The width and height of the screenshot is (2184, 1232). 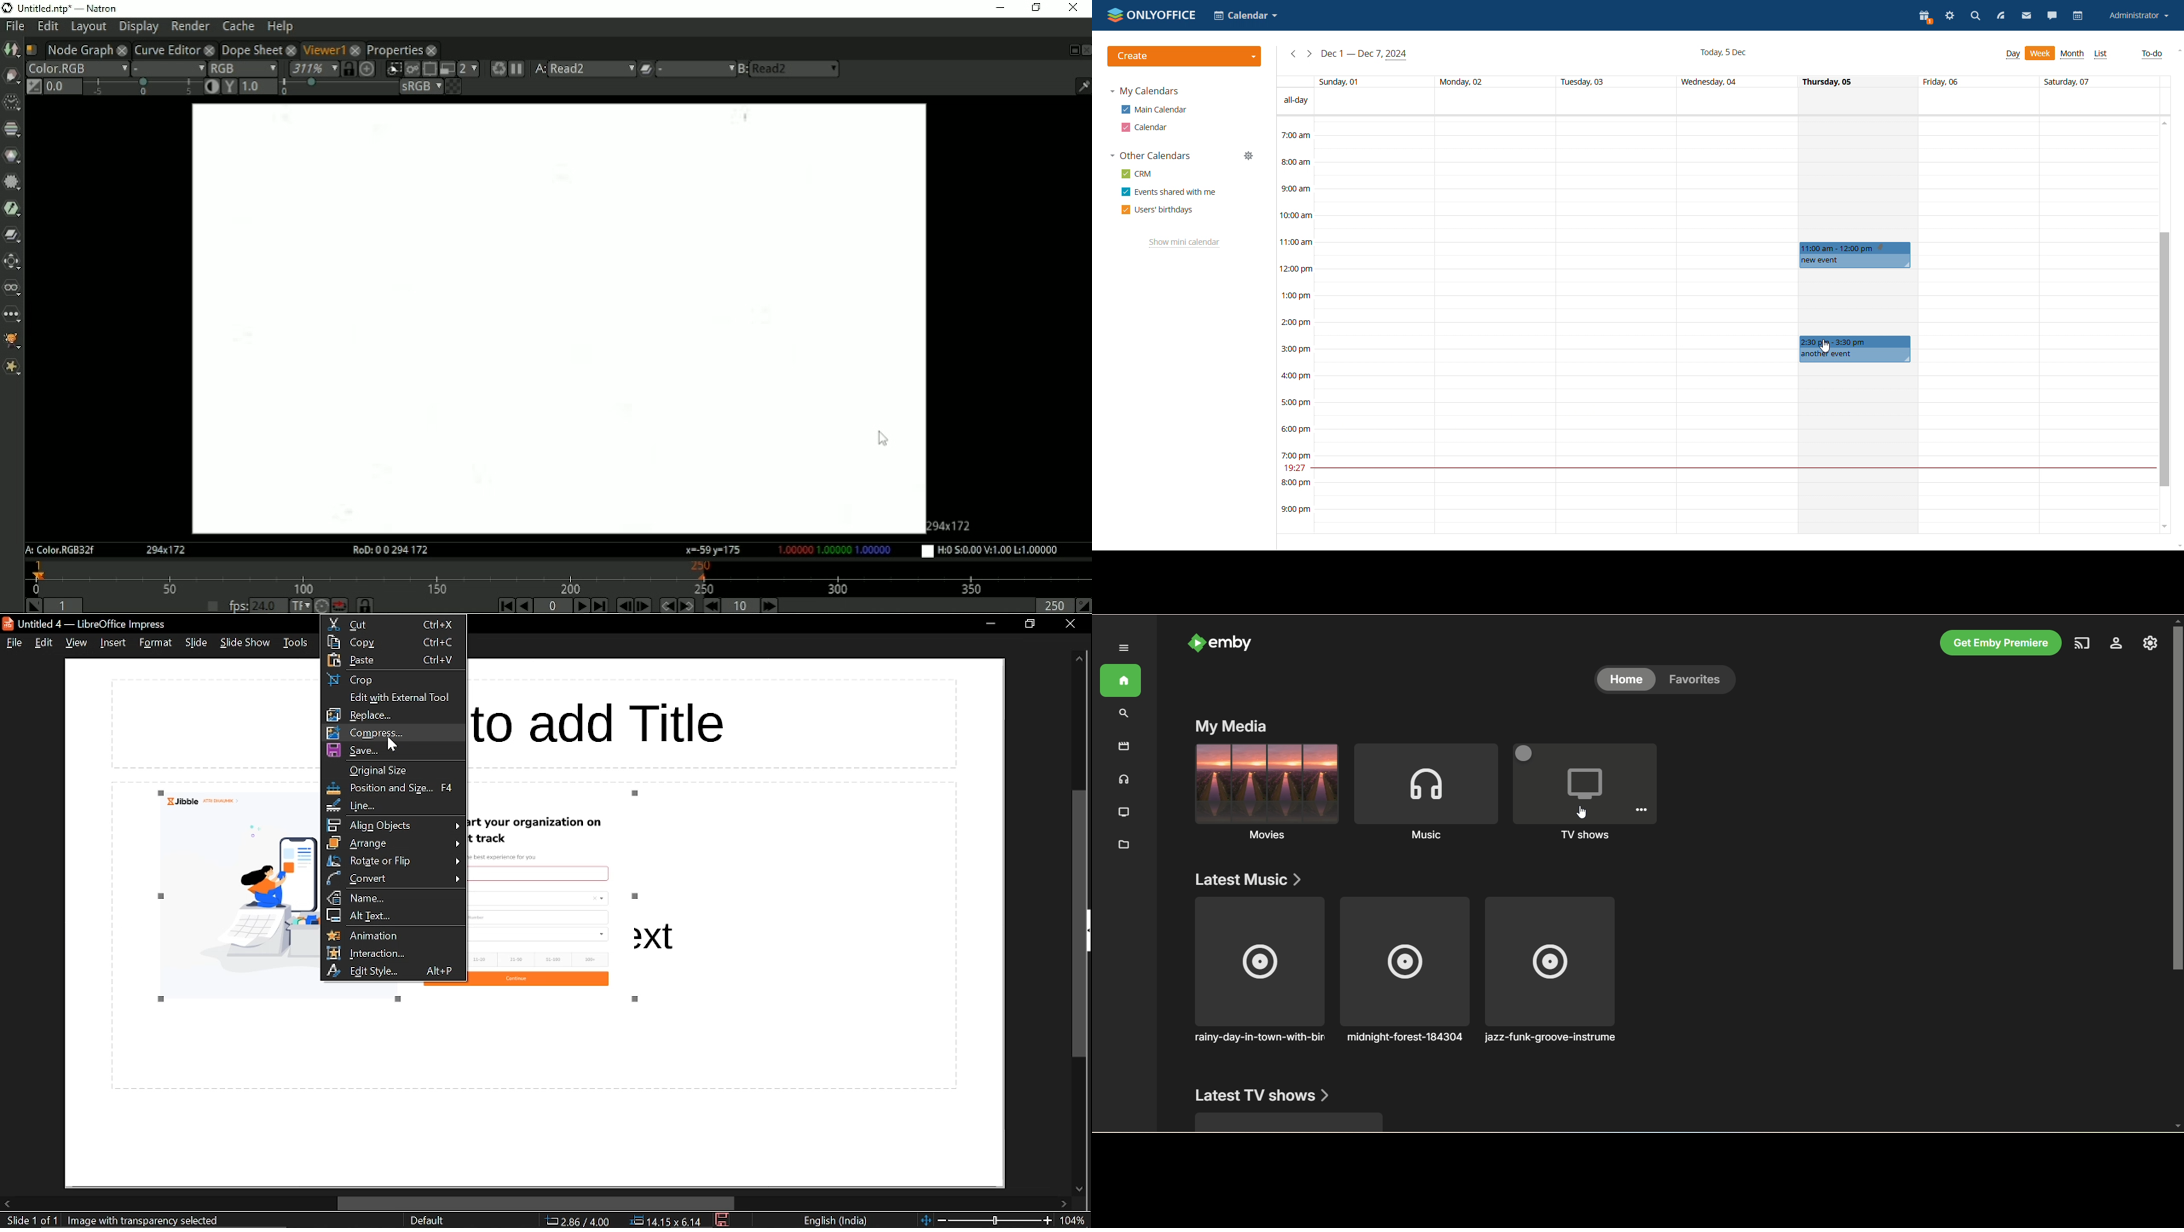 I want to click on move right, so click(x=1064, y=1205).